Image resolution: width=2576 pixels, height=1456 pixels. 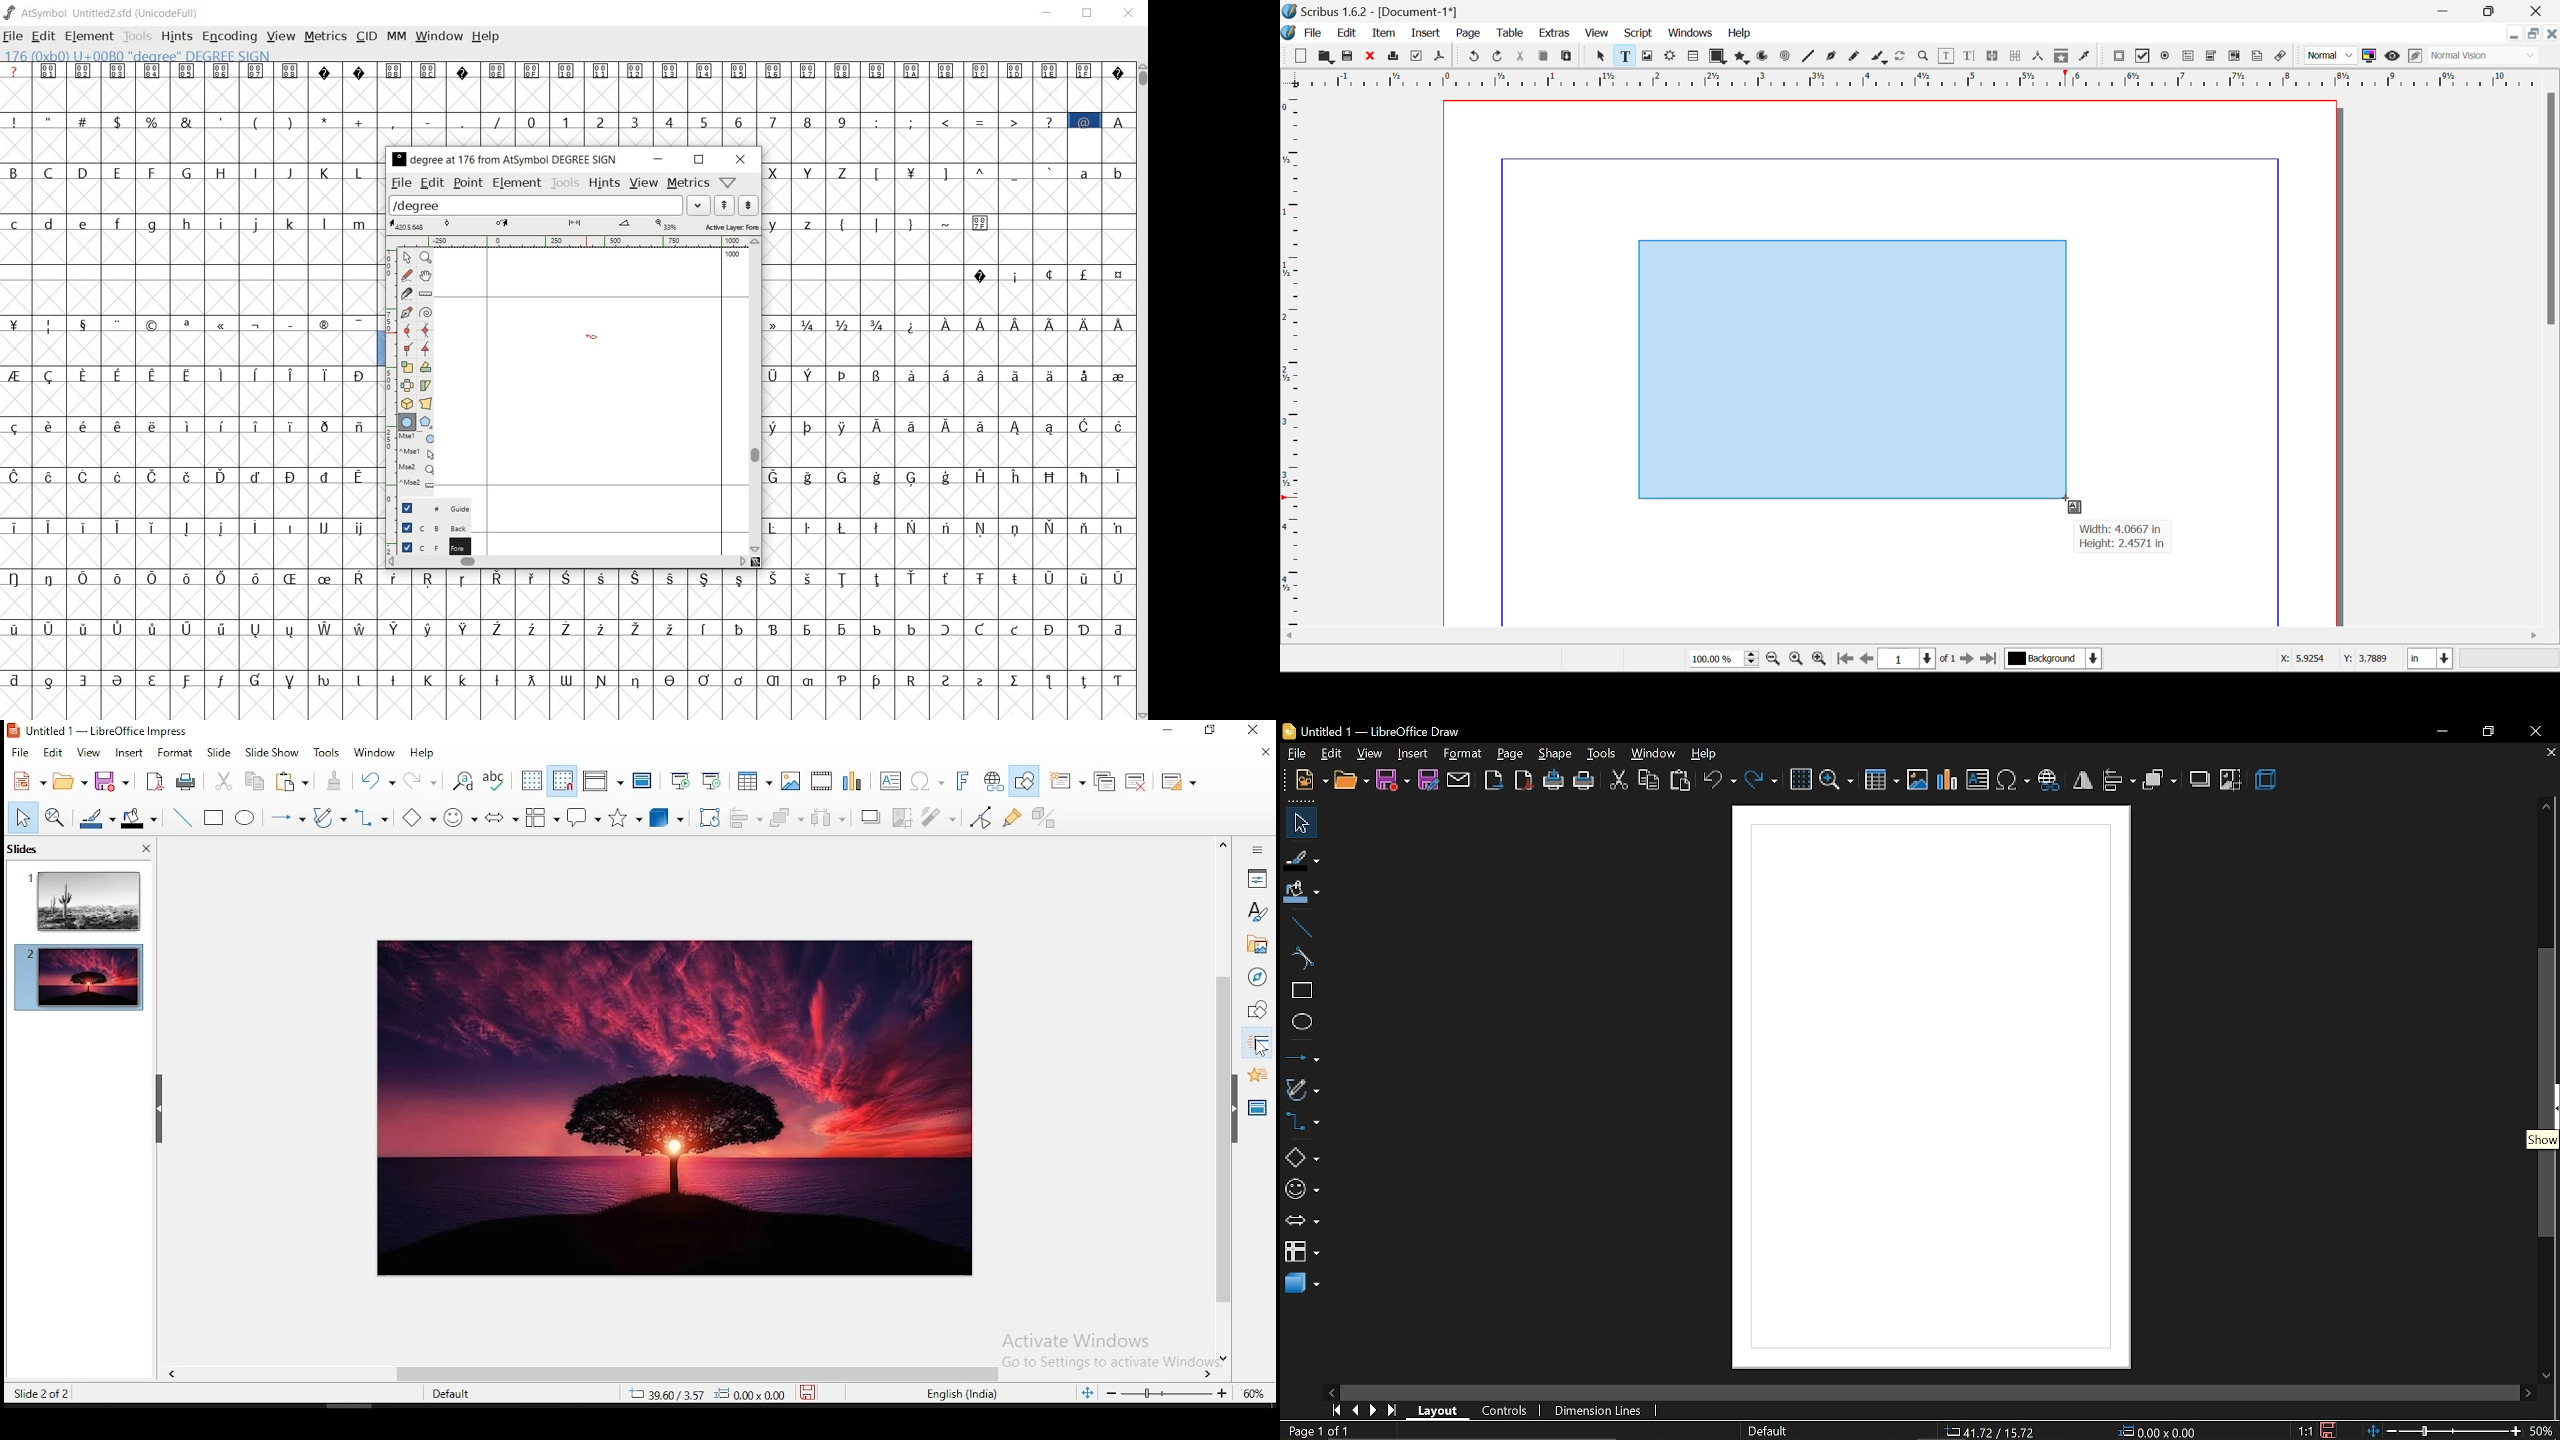 I want to click on scroll bar, so click(x=1223, y=1100).